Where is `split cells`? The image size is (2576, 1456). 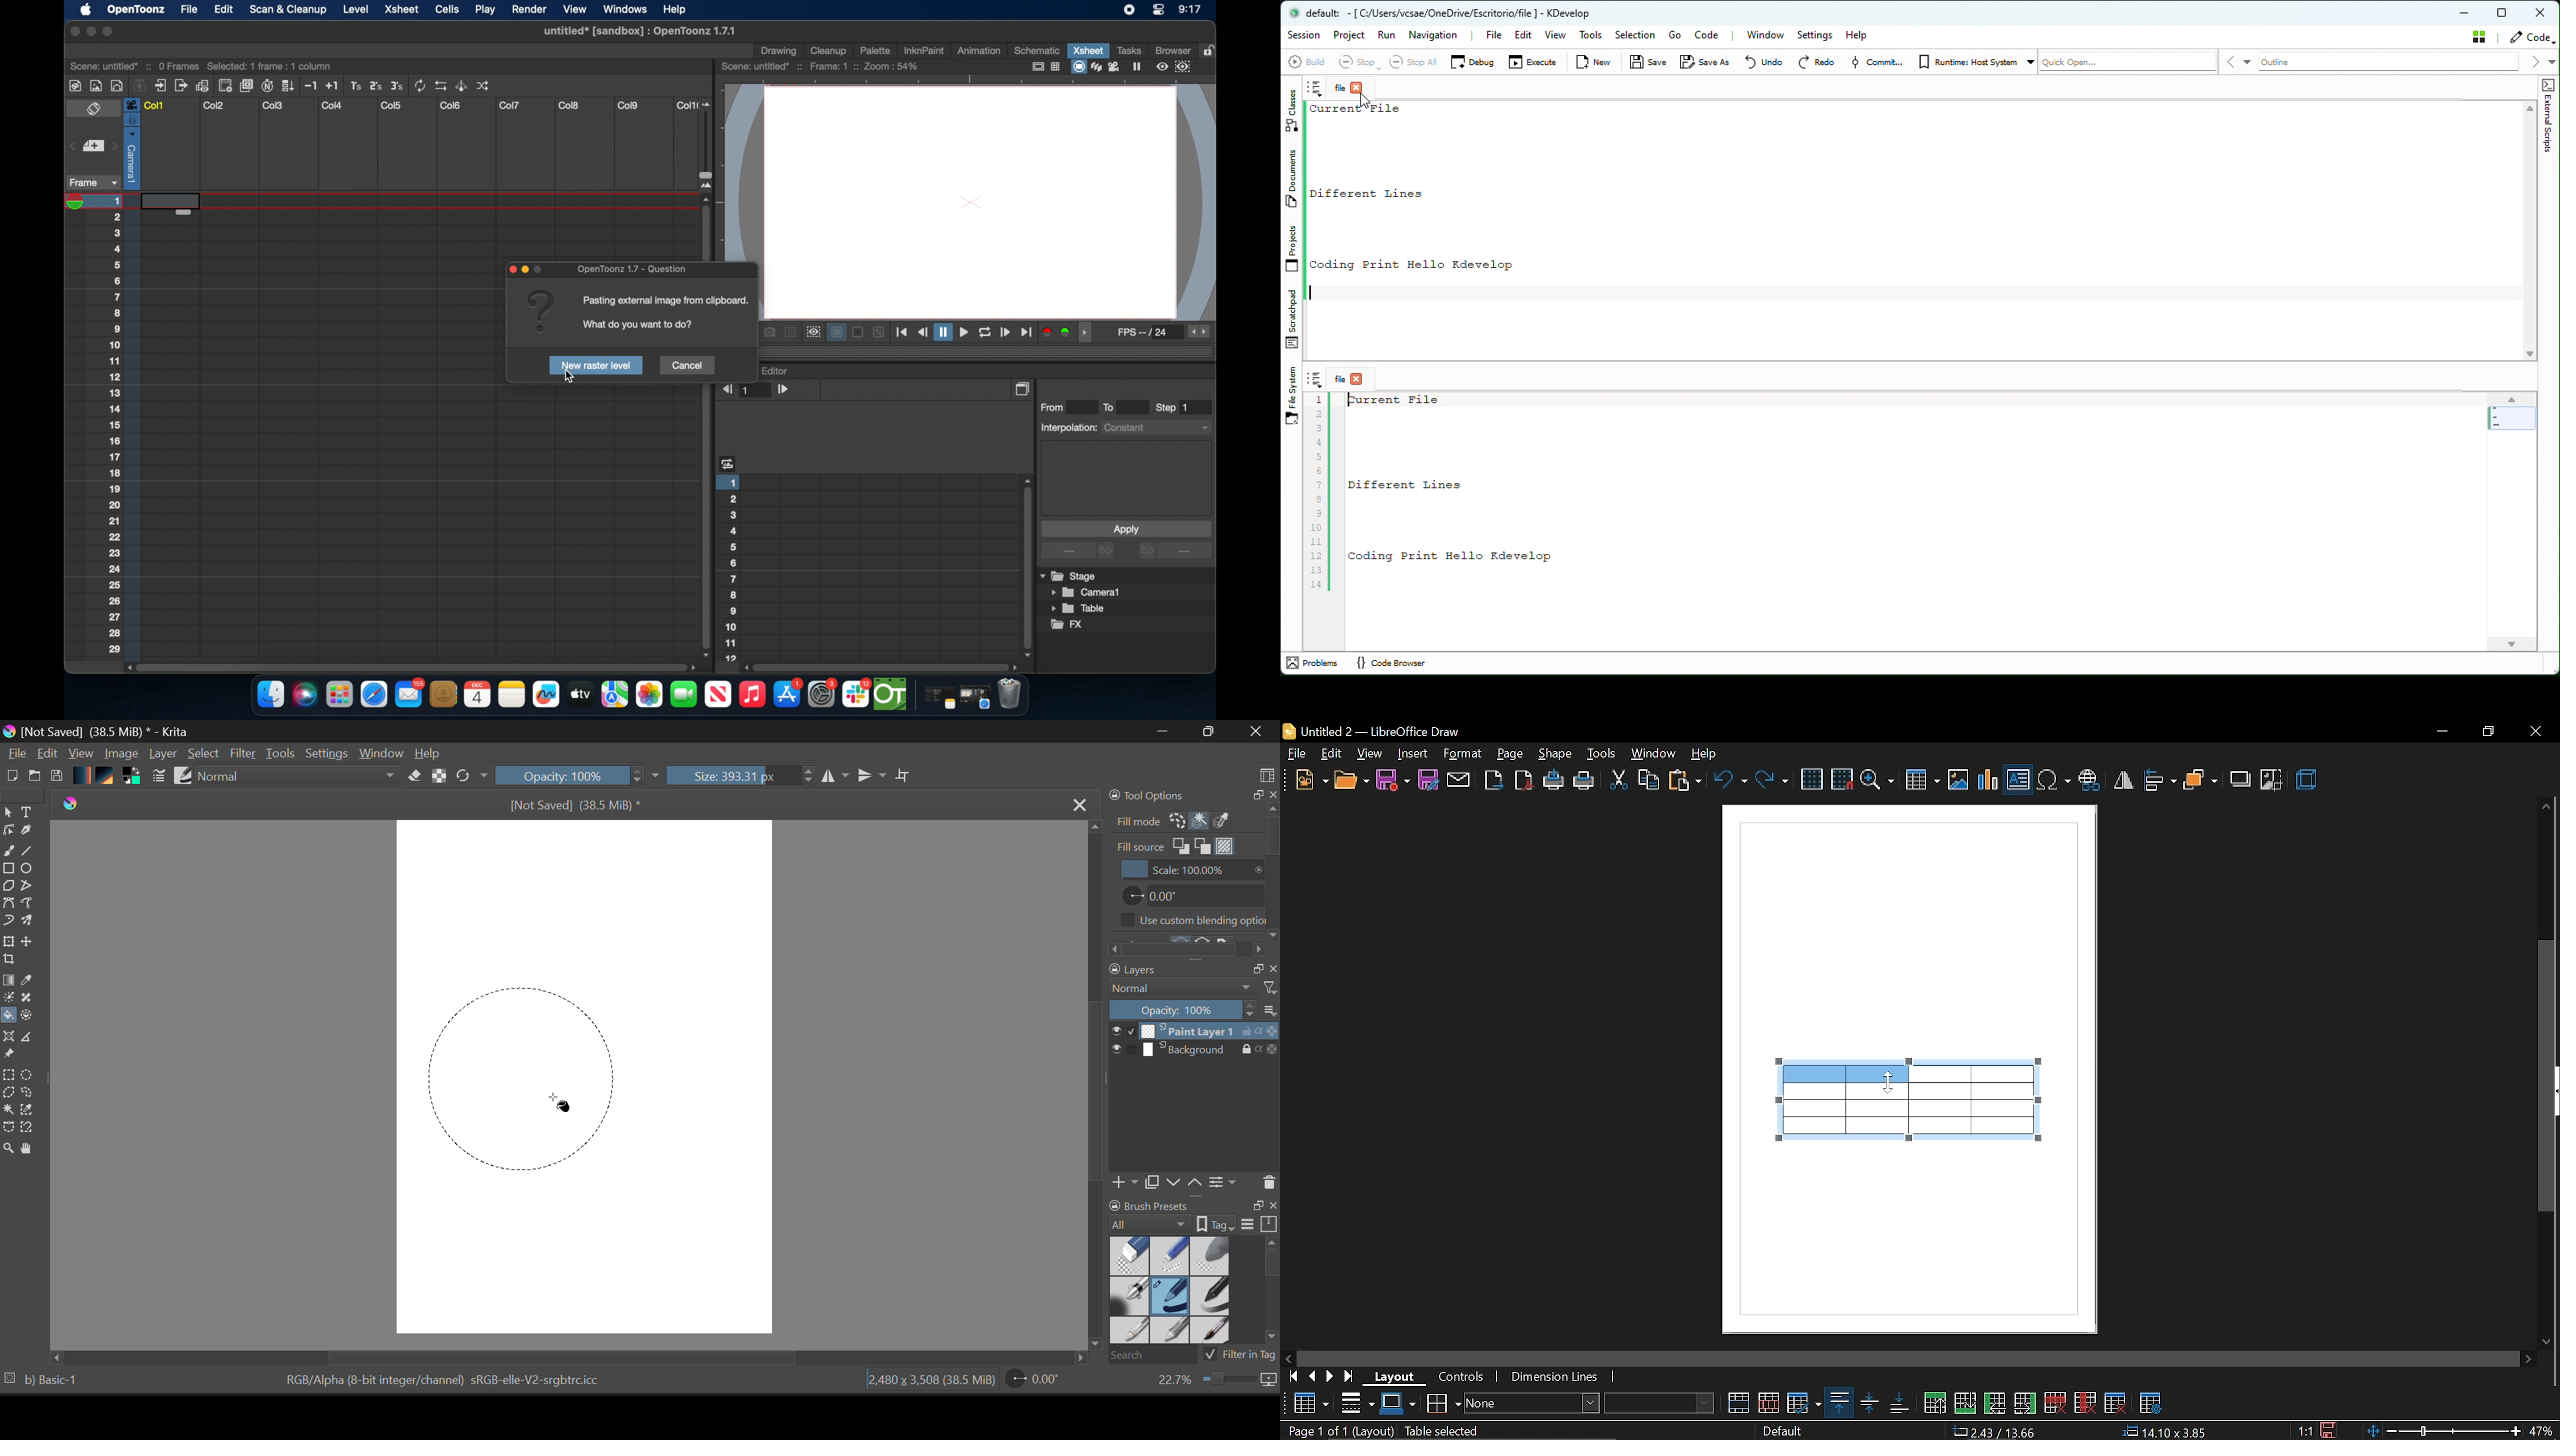 split cells is located at coordinates (1770, 1403).